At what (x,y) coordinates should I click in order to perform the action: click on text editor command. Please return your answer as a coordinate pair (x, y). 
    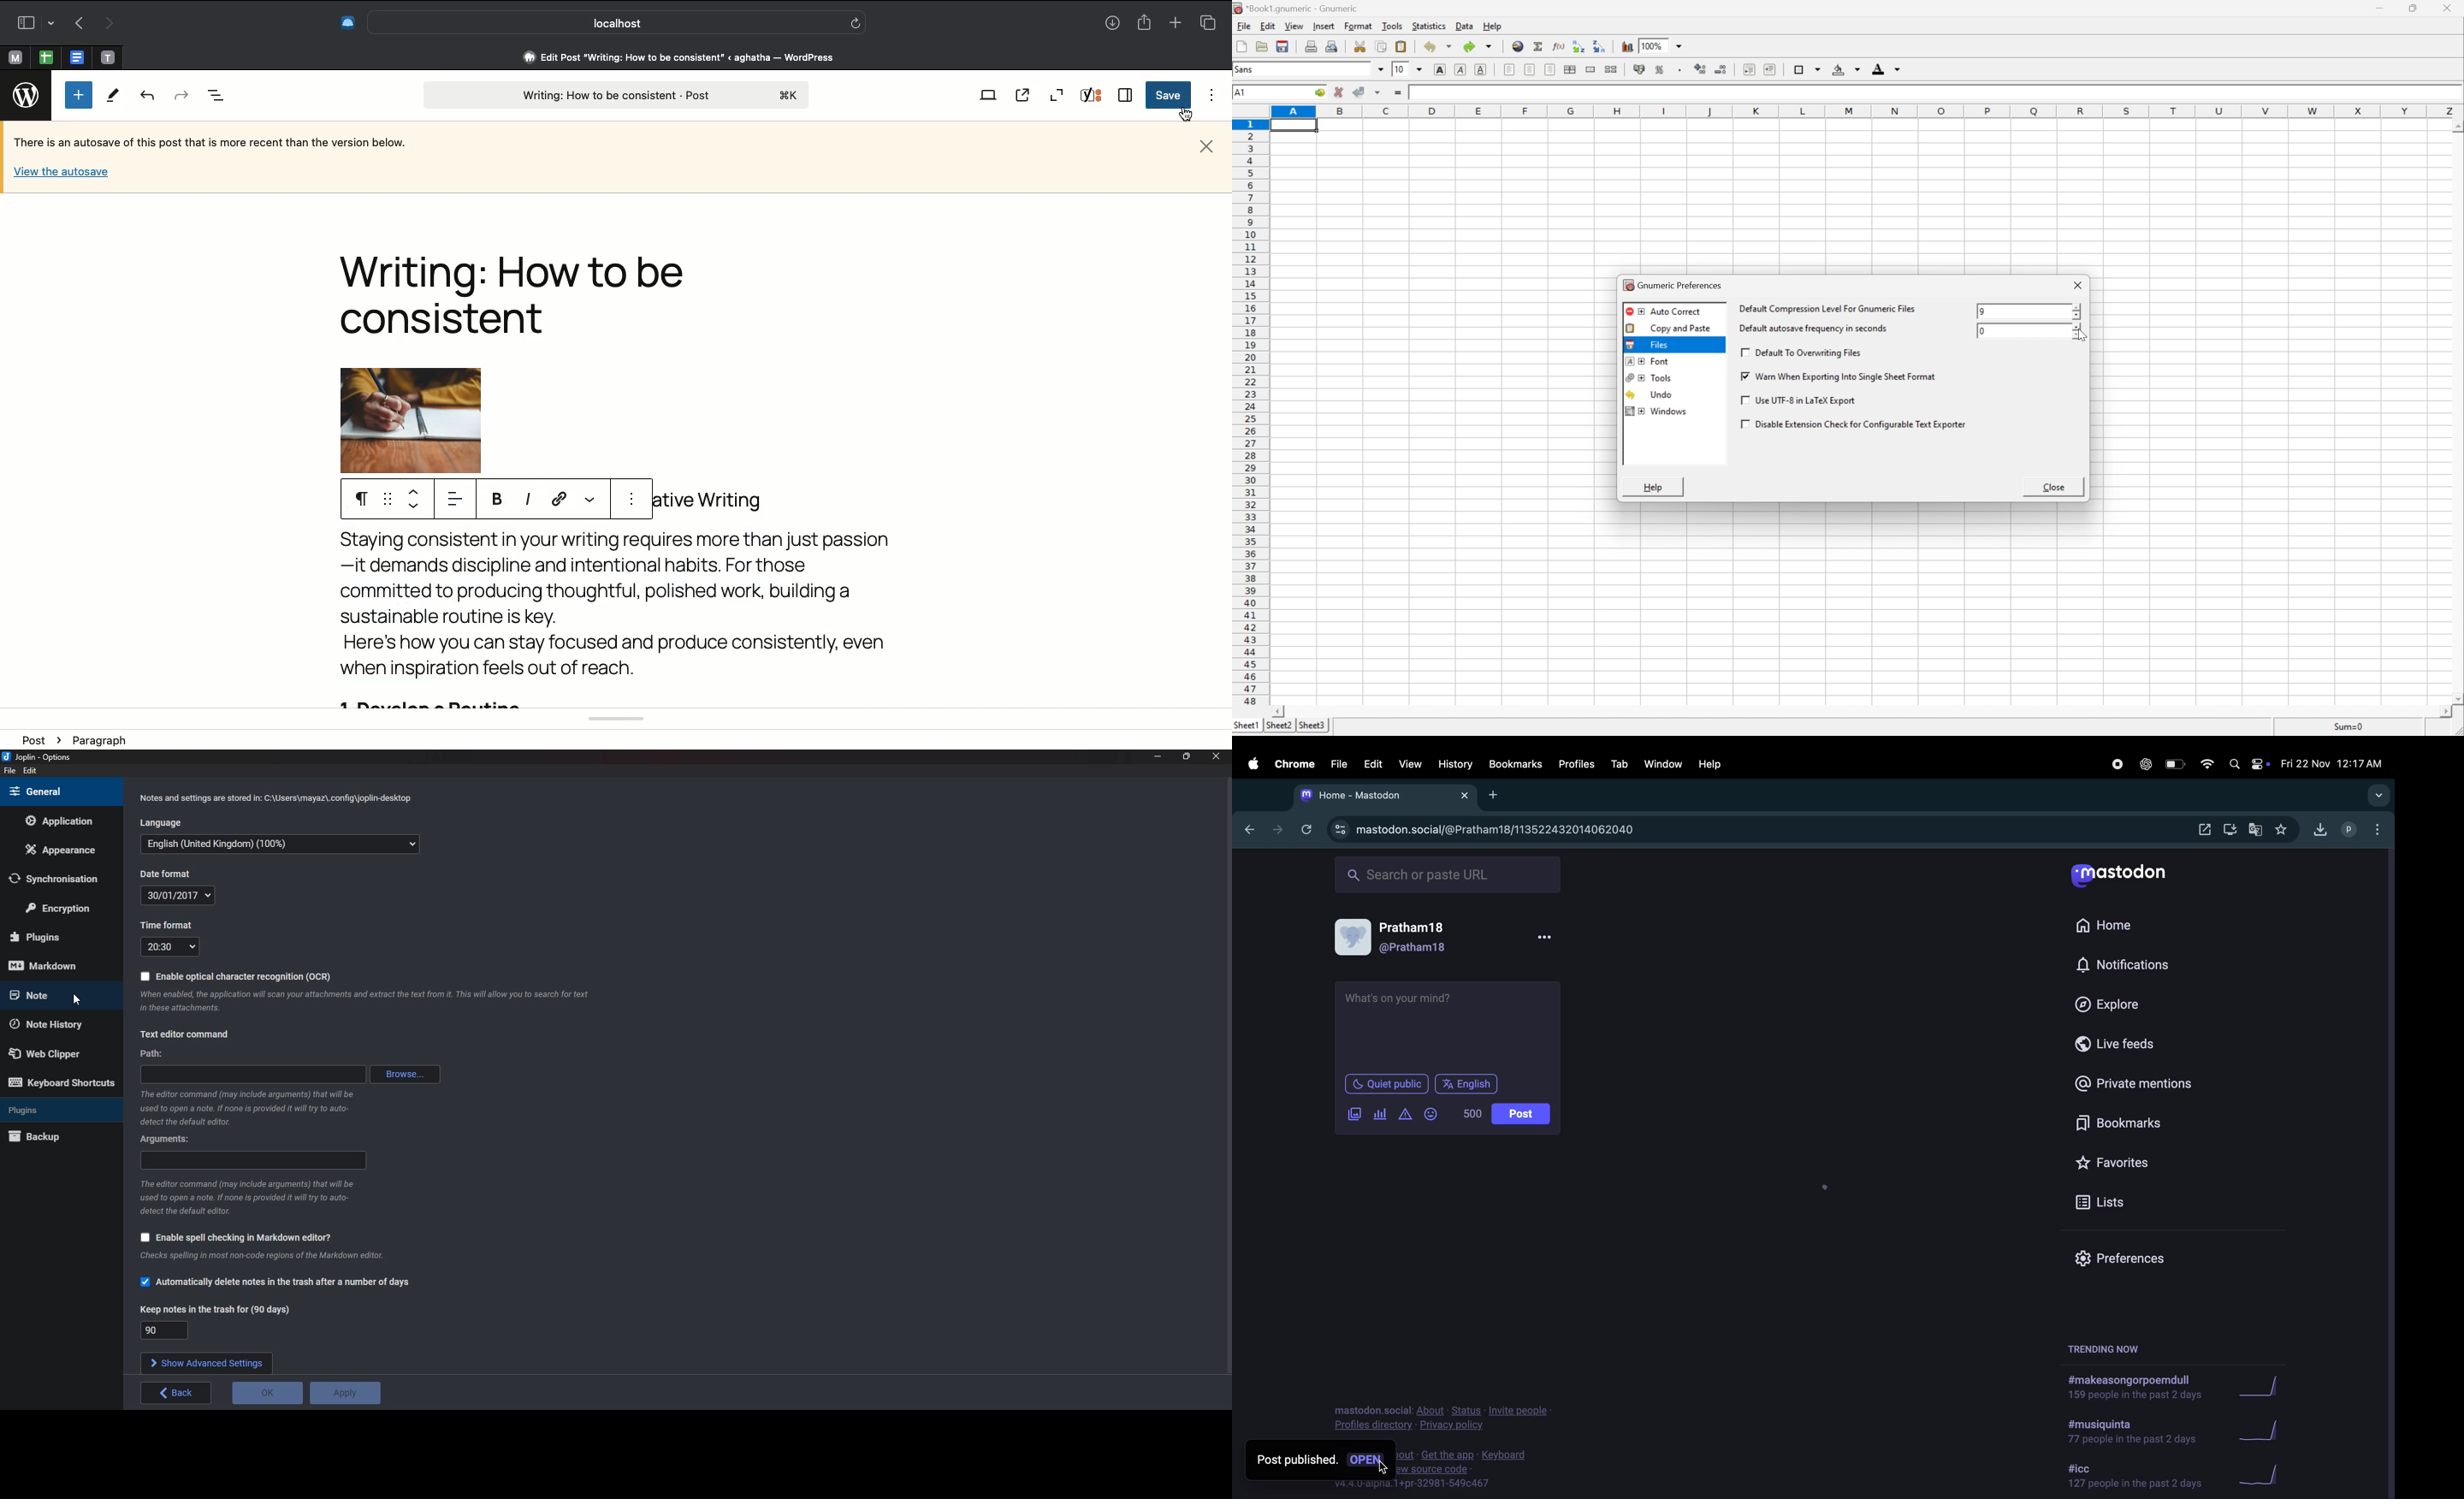
    Looking at the image, I should click on (187, 1034).